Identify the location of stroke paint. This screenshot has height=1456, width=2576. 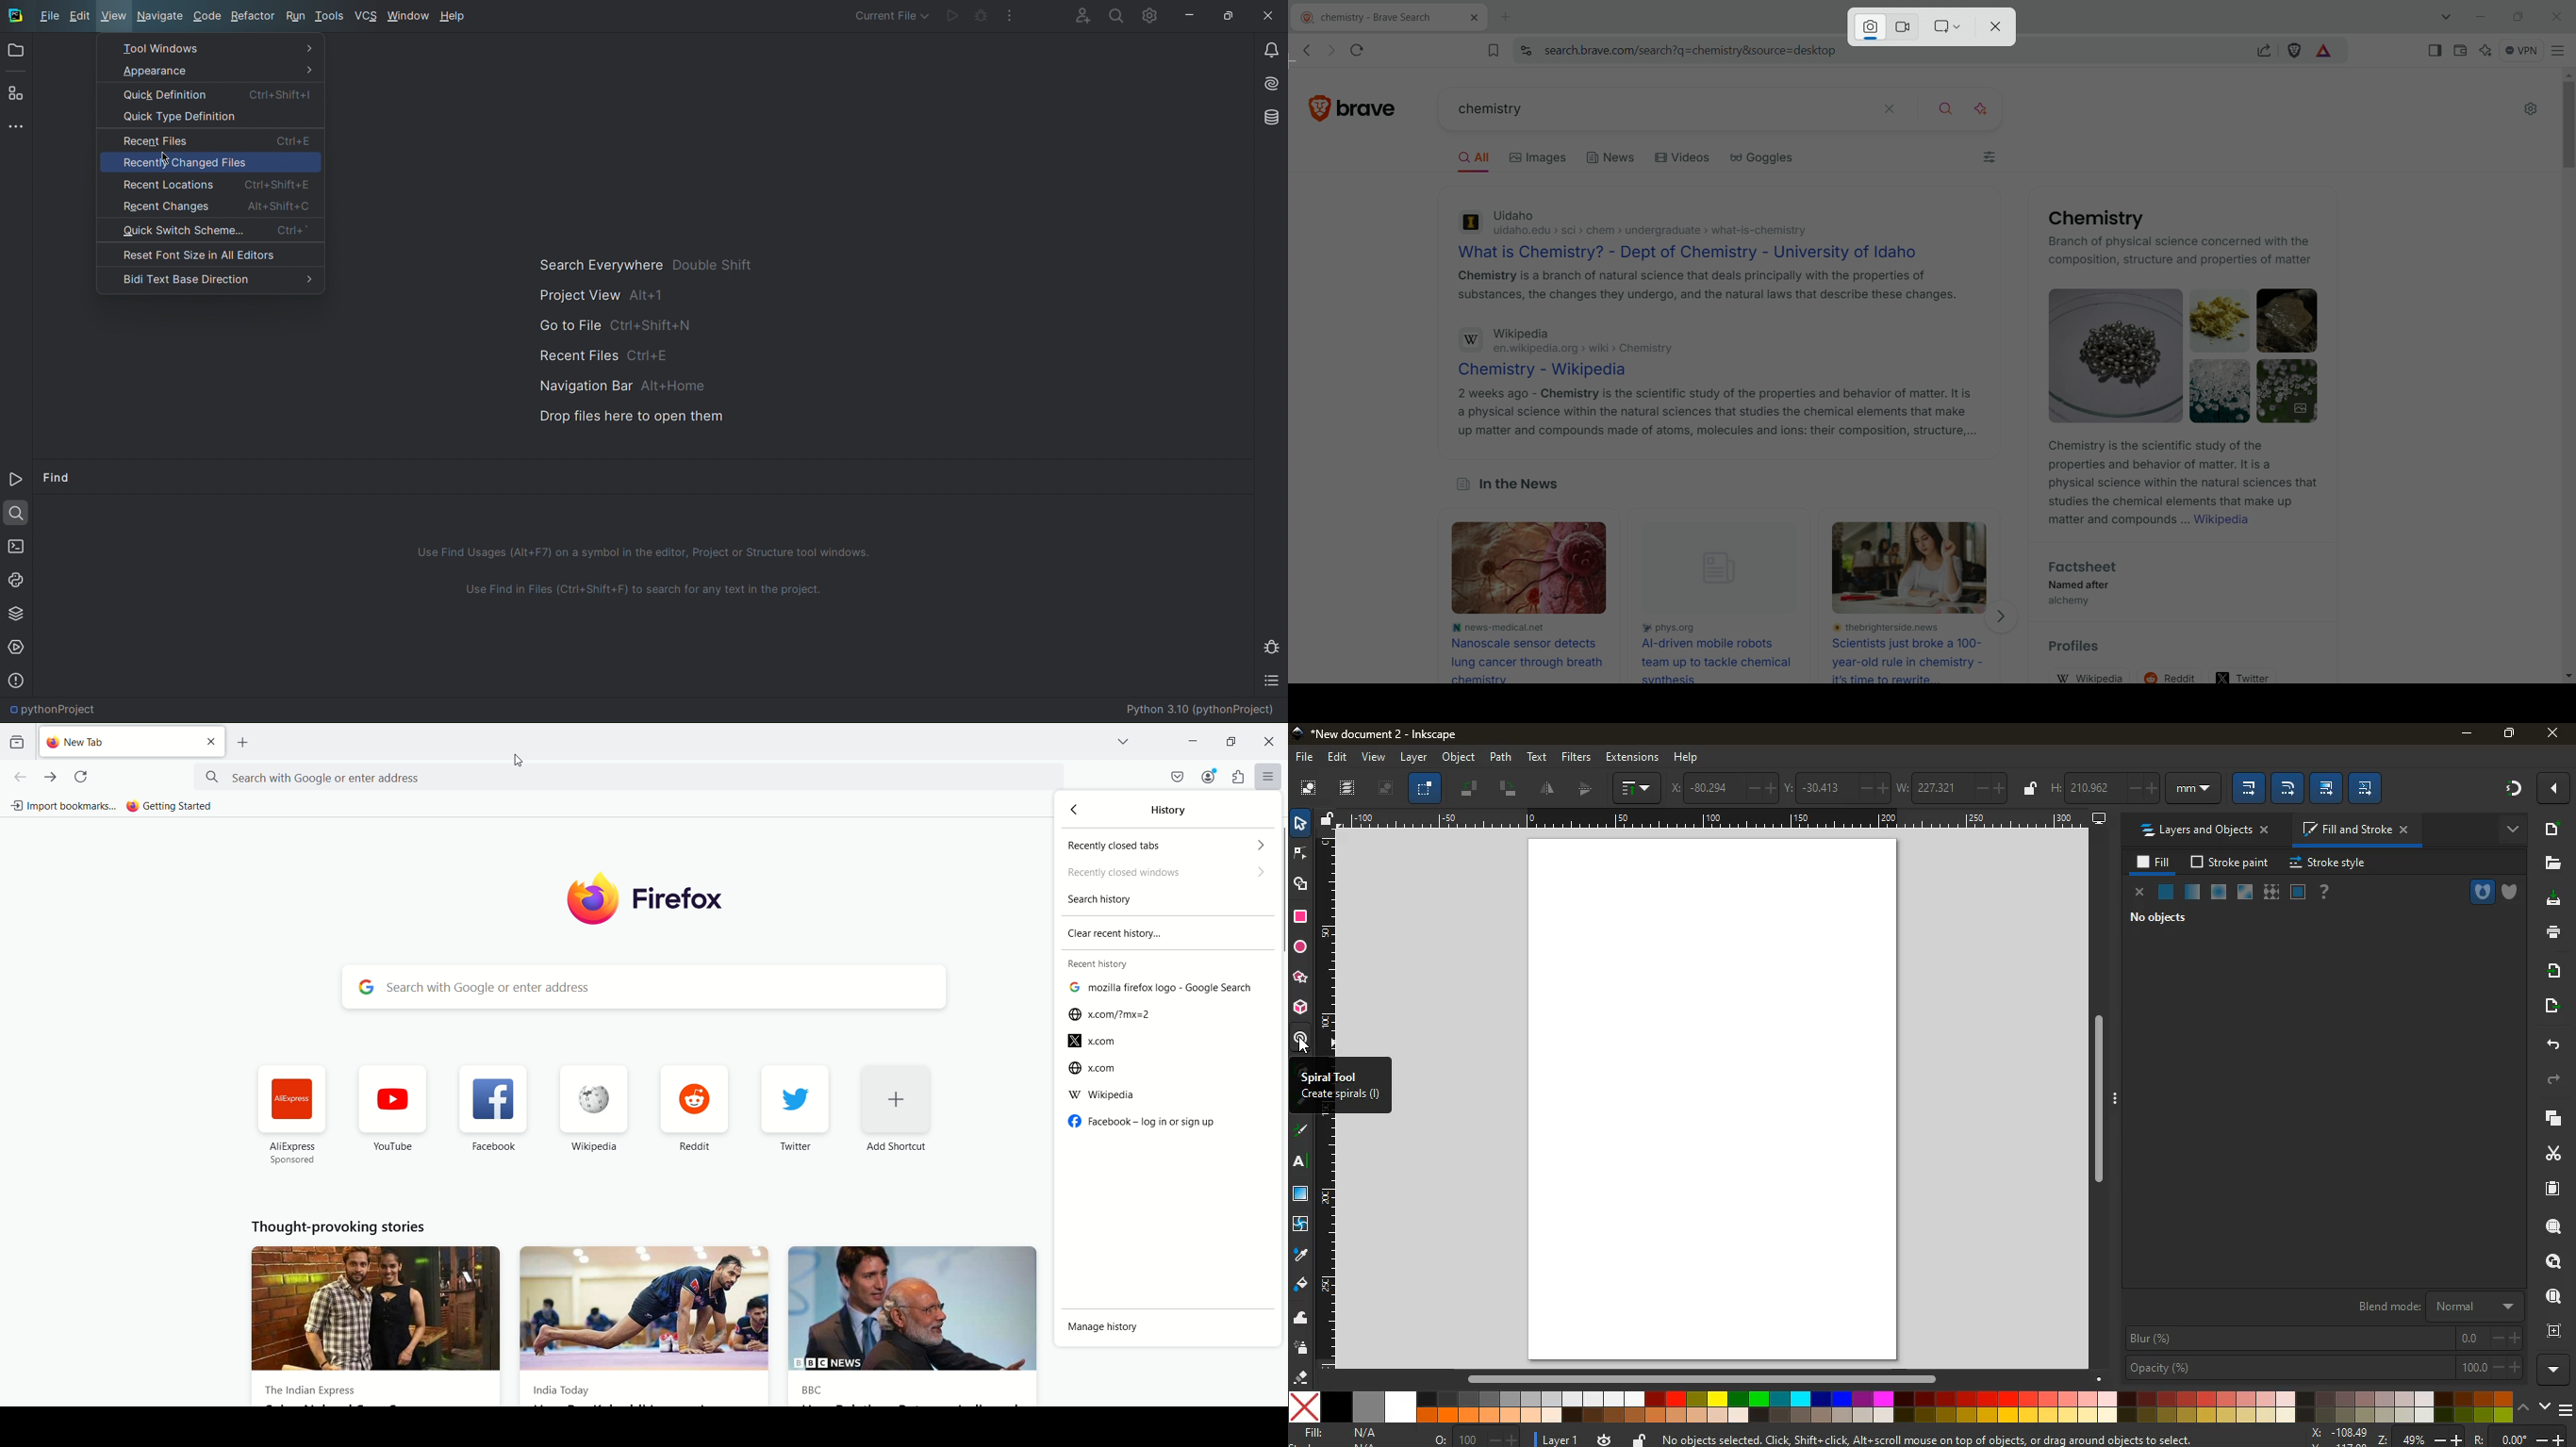
(2231, 863).